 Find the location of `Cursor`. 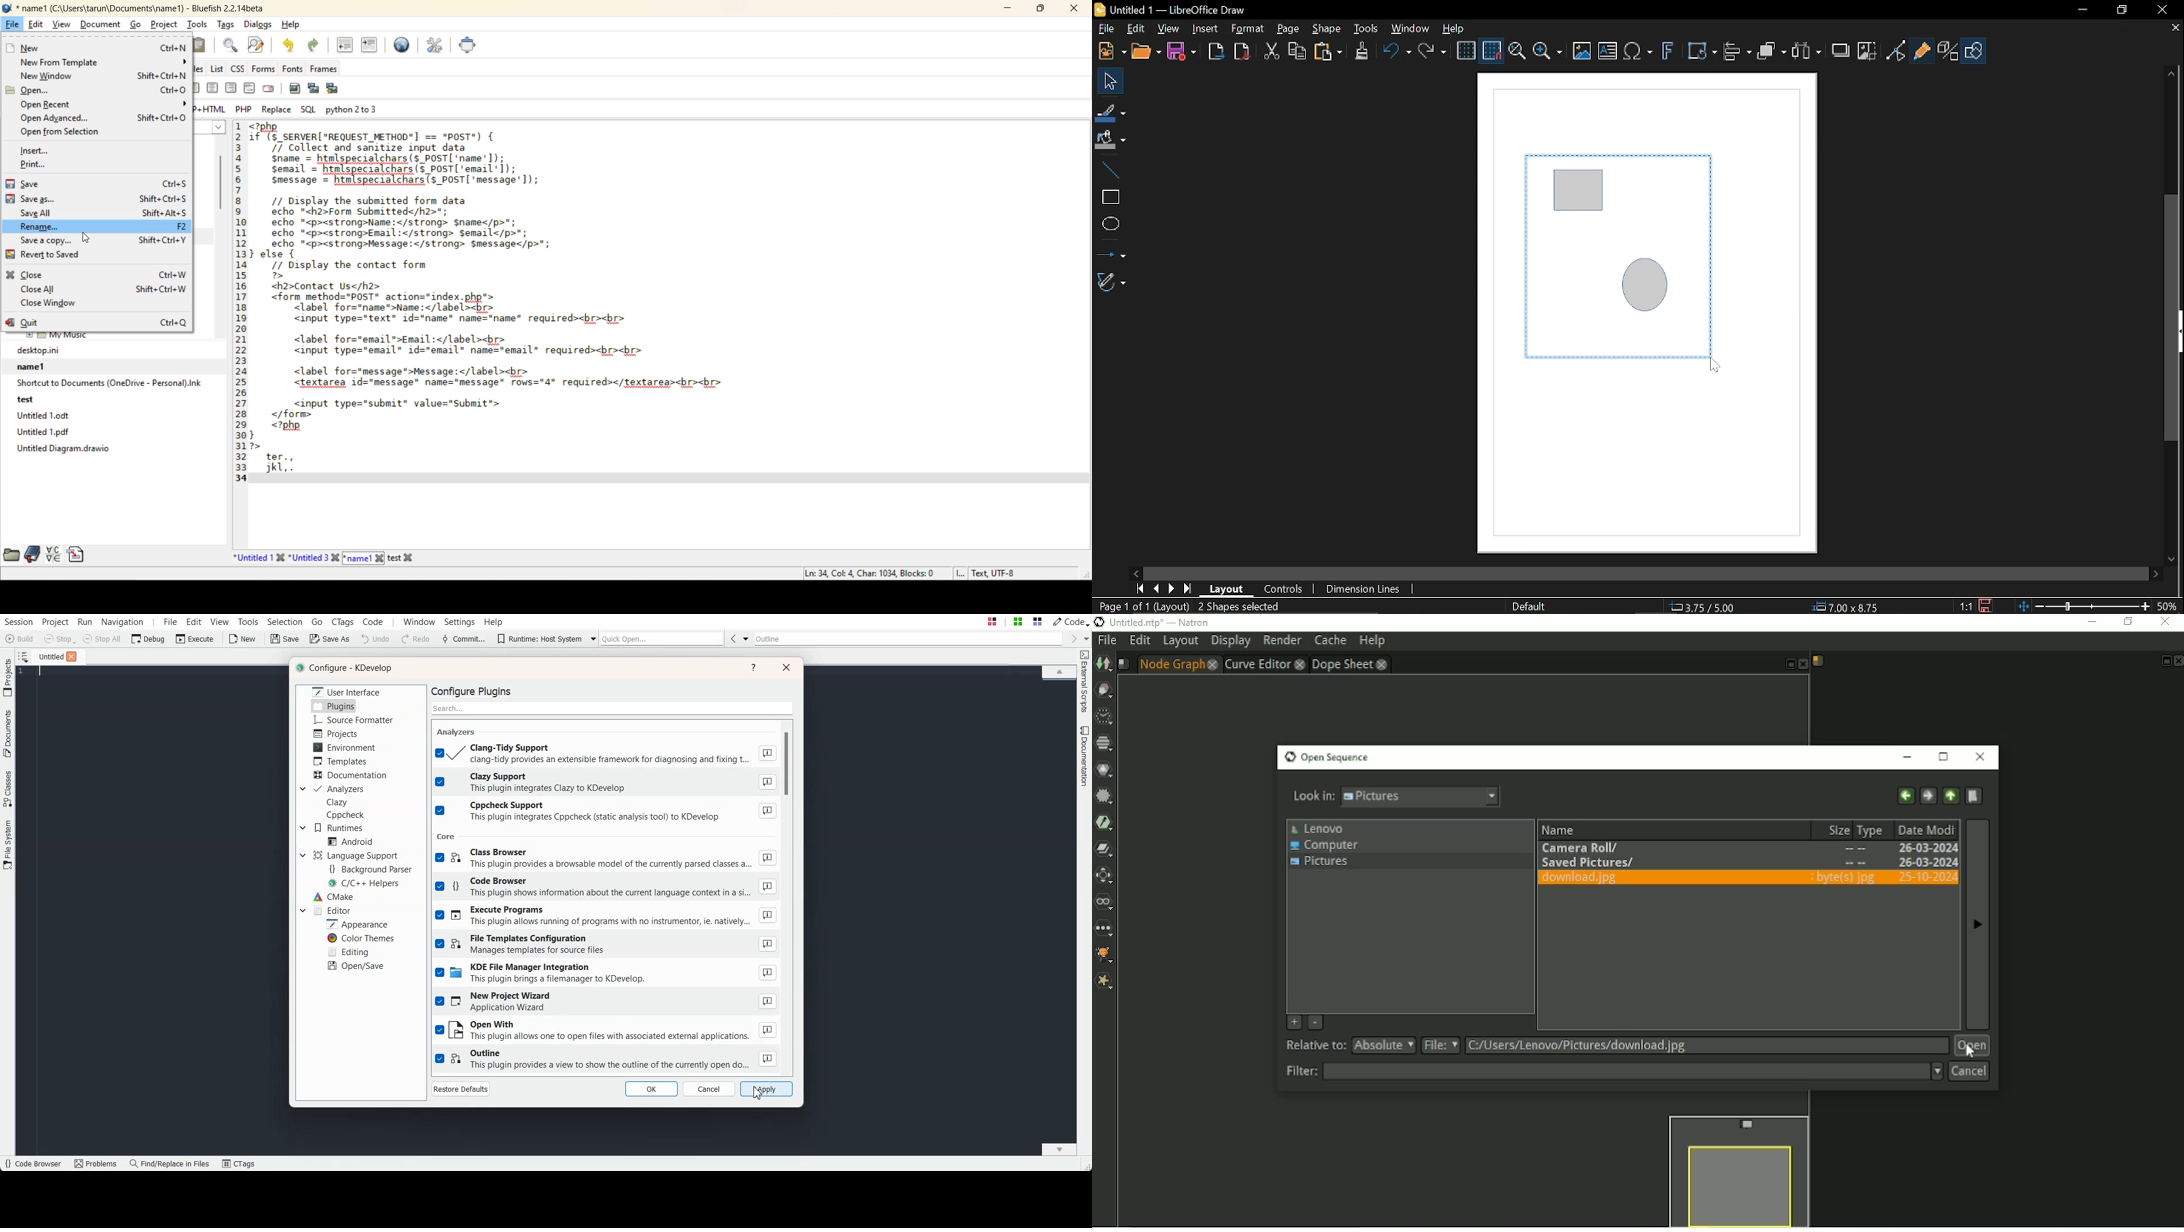

Cursor is located at coordinates (1715, 367).